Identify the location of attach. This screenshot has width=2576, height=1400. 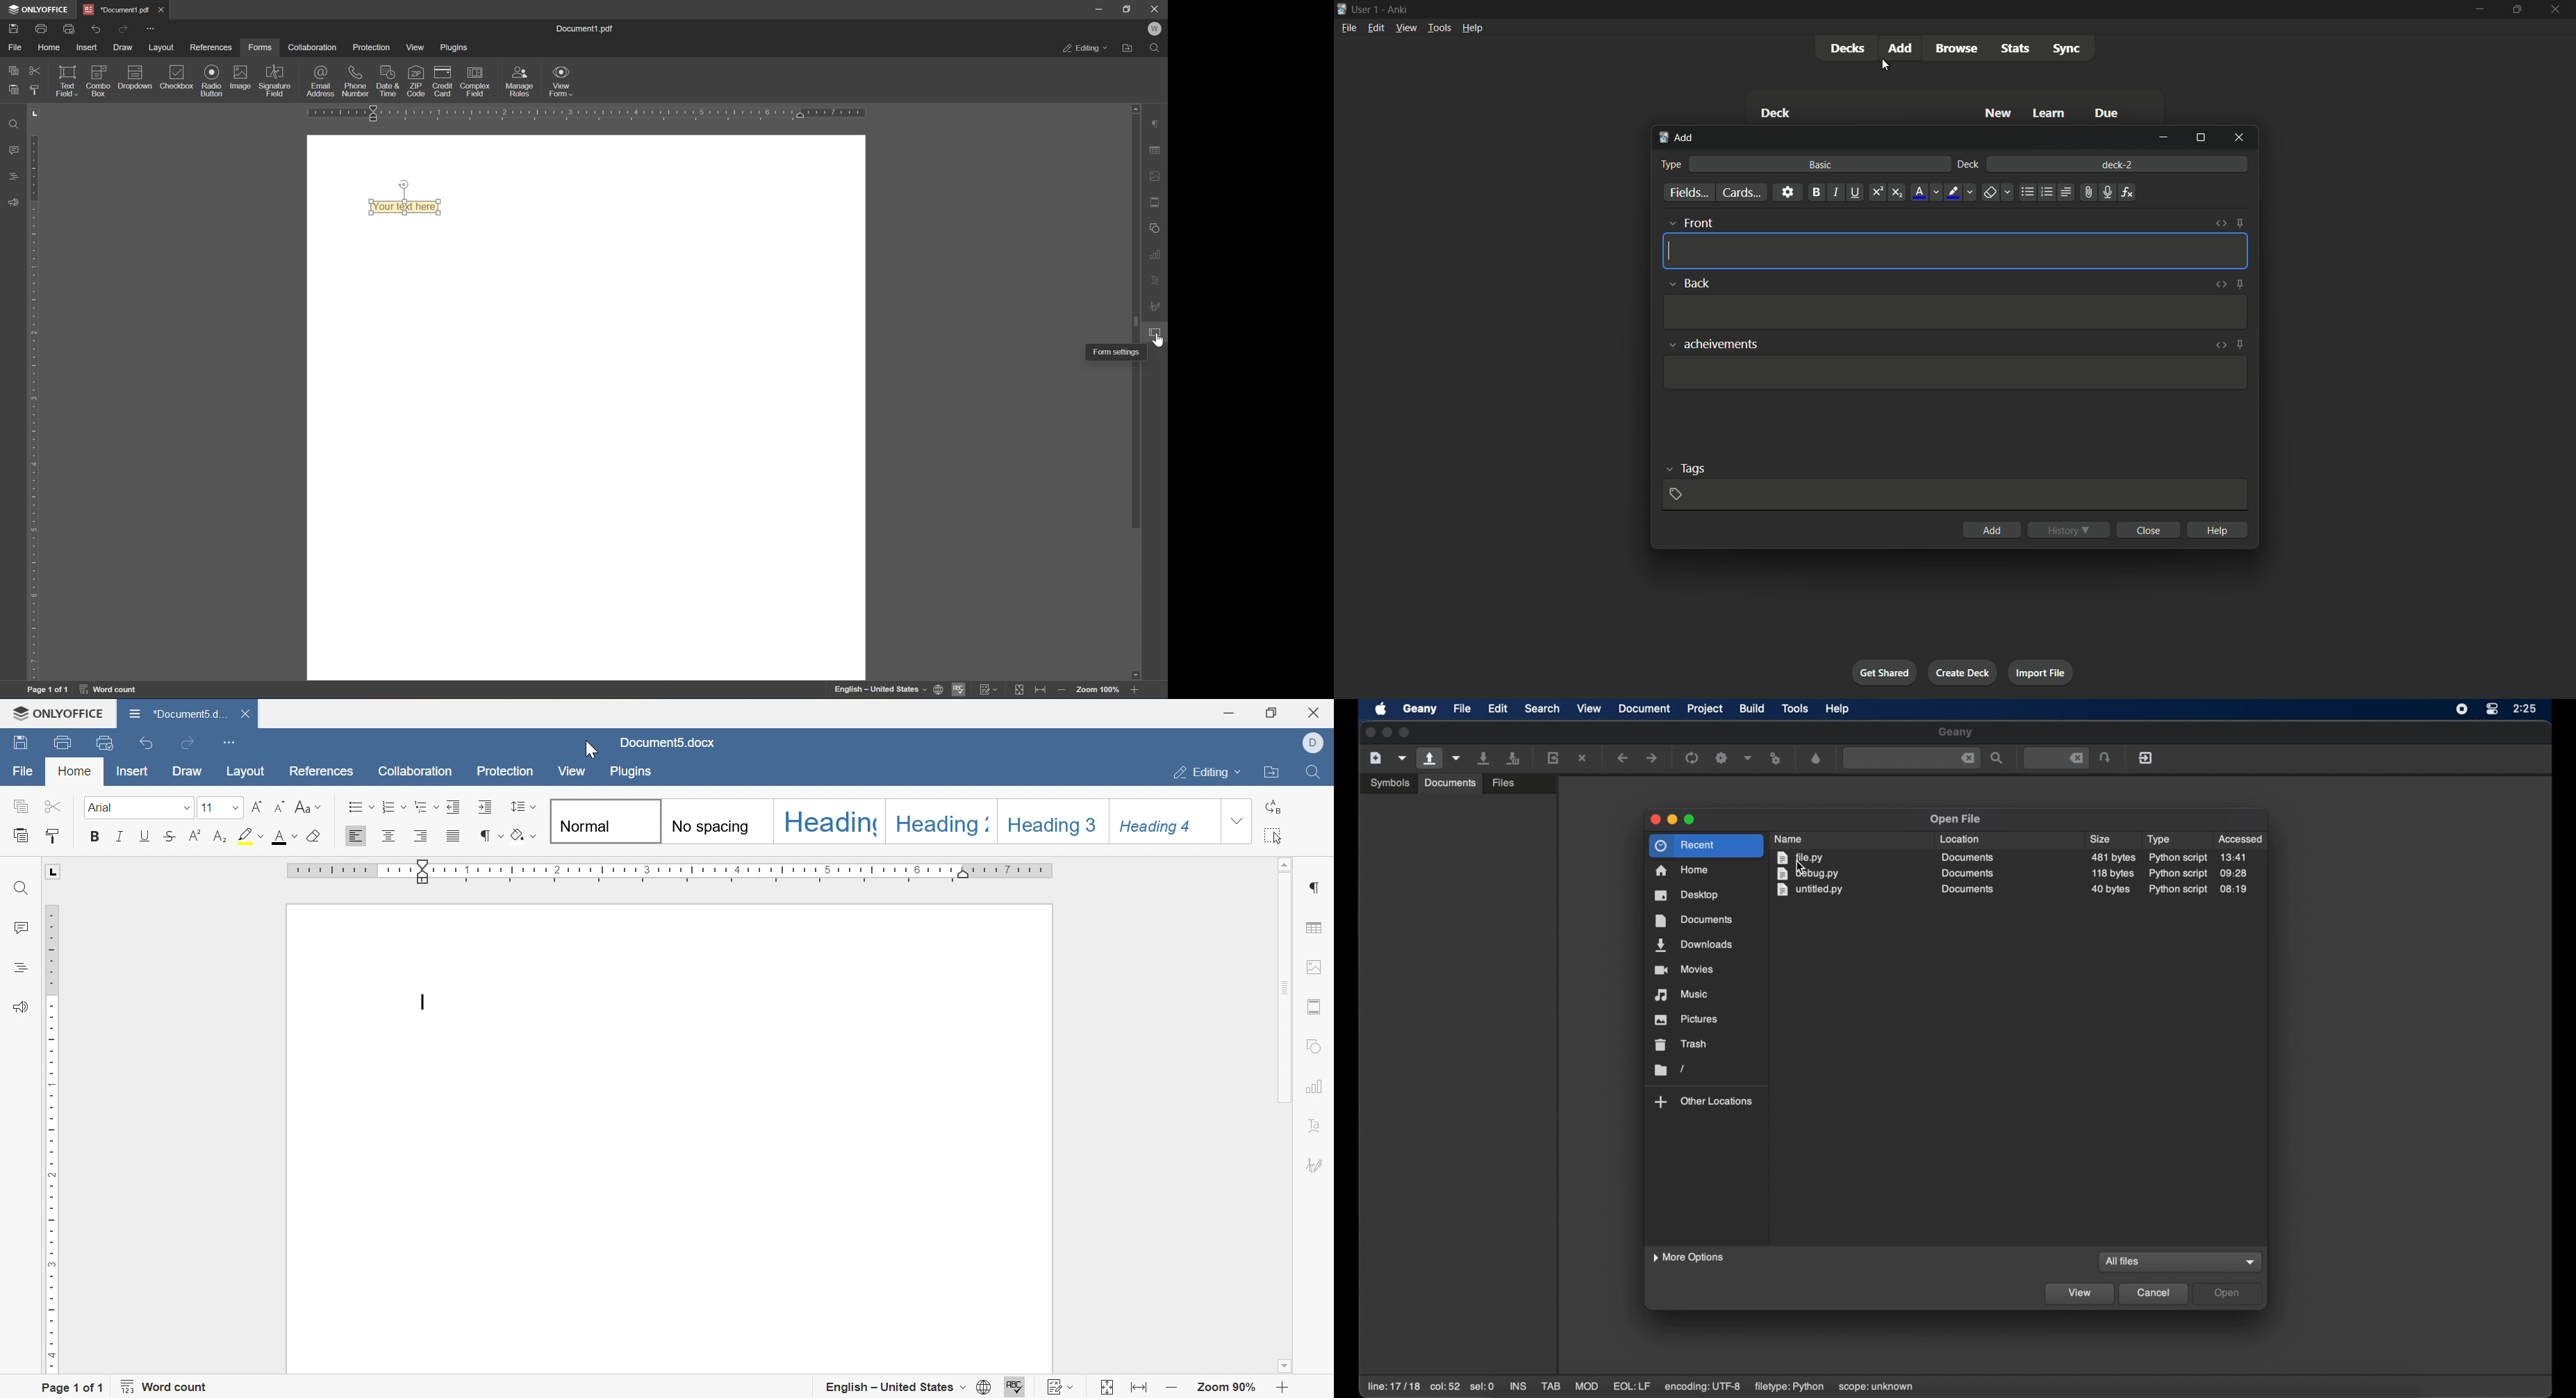
(2088, 193).